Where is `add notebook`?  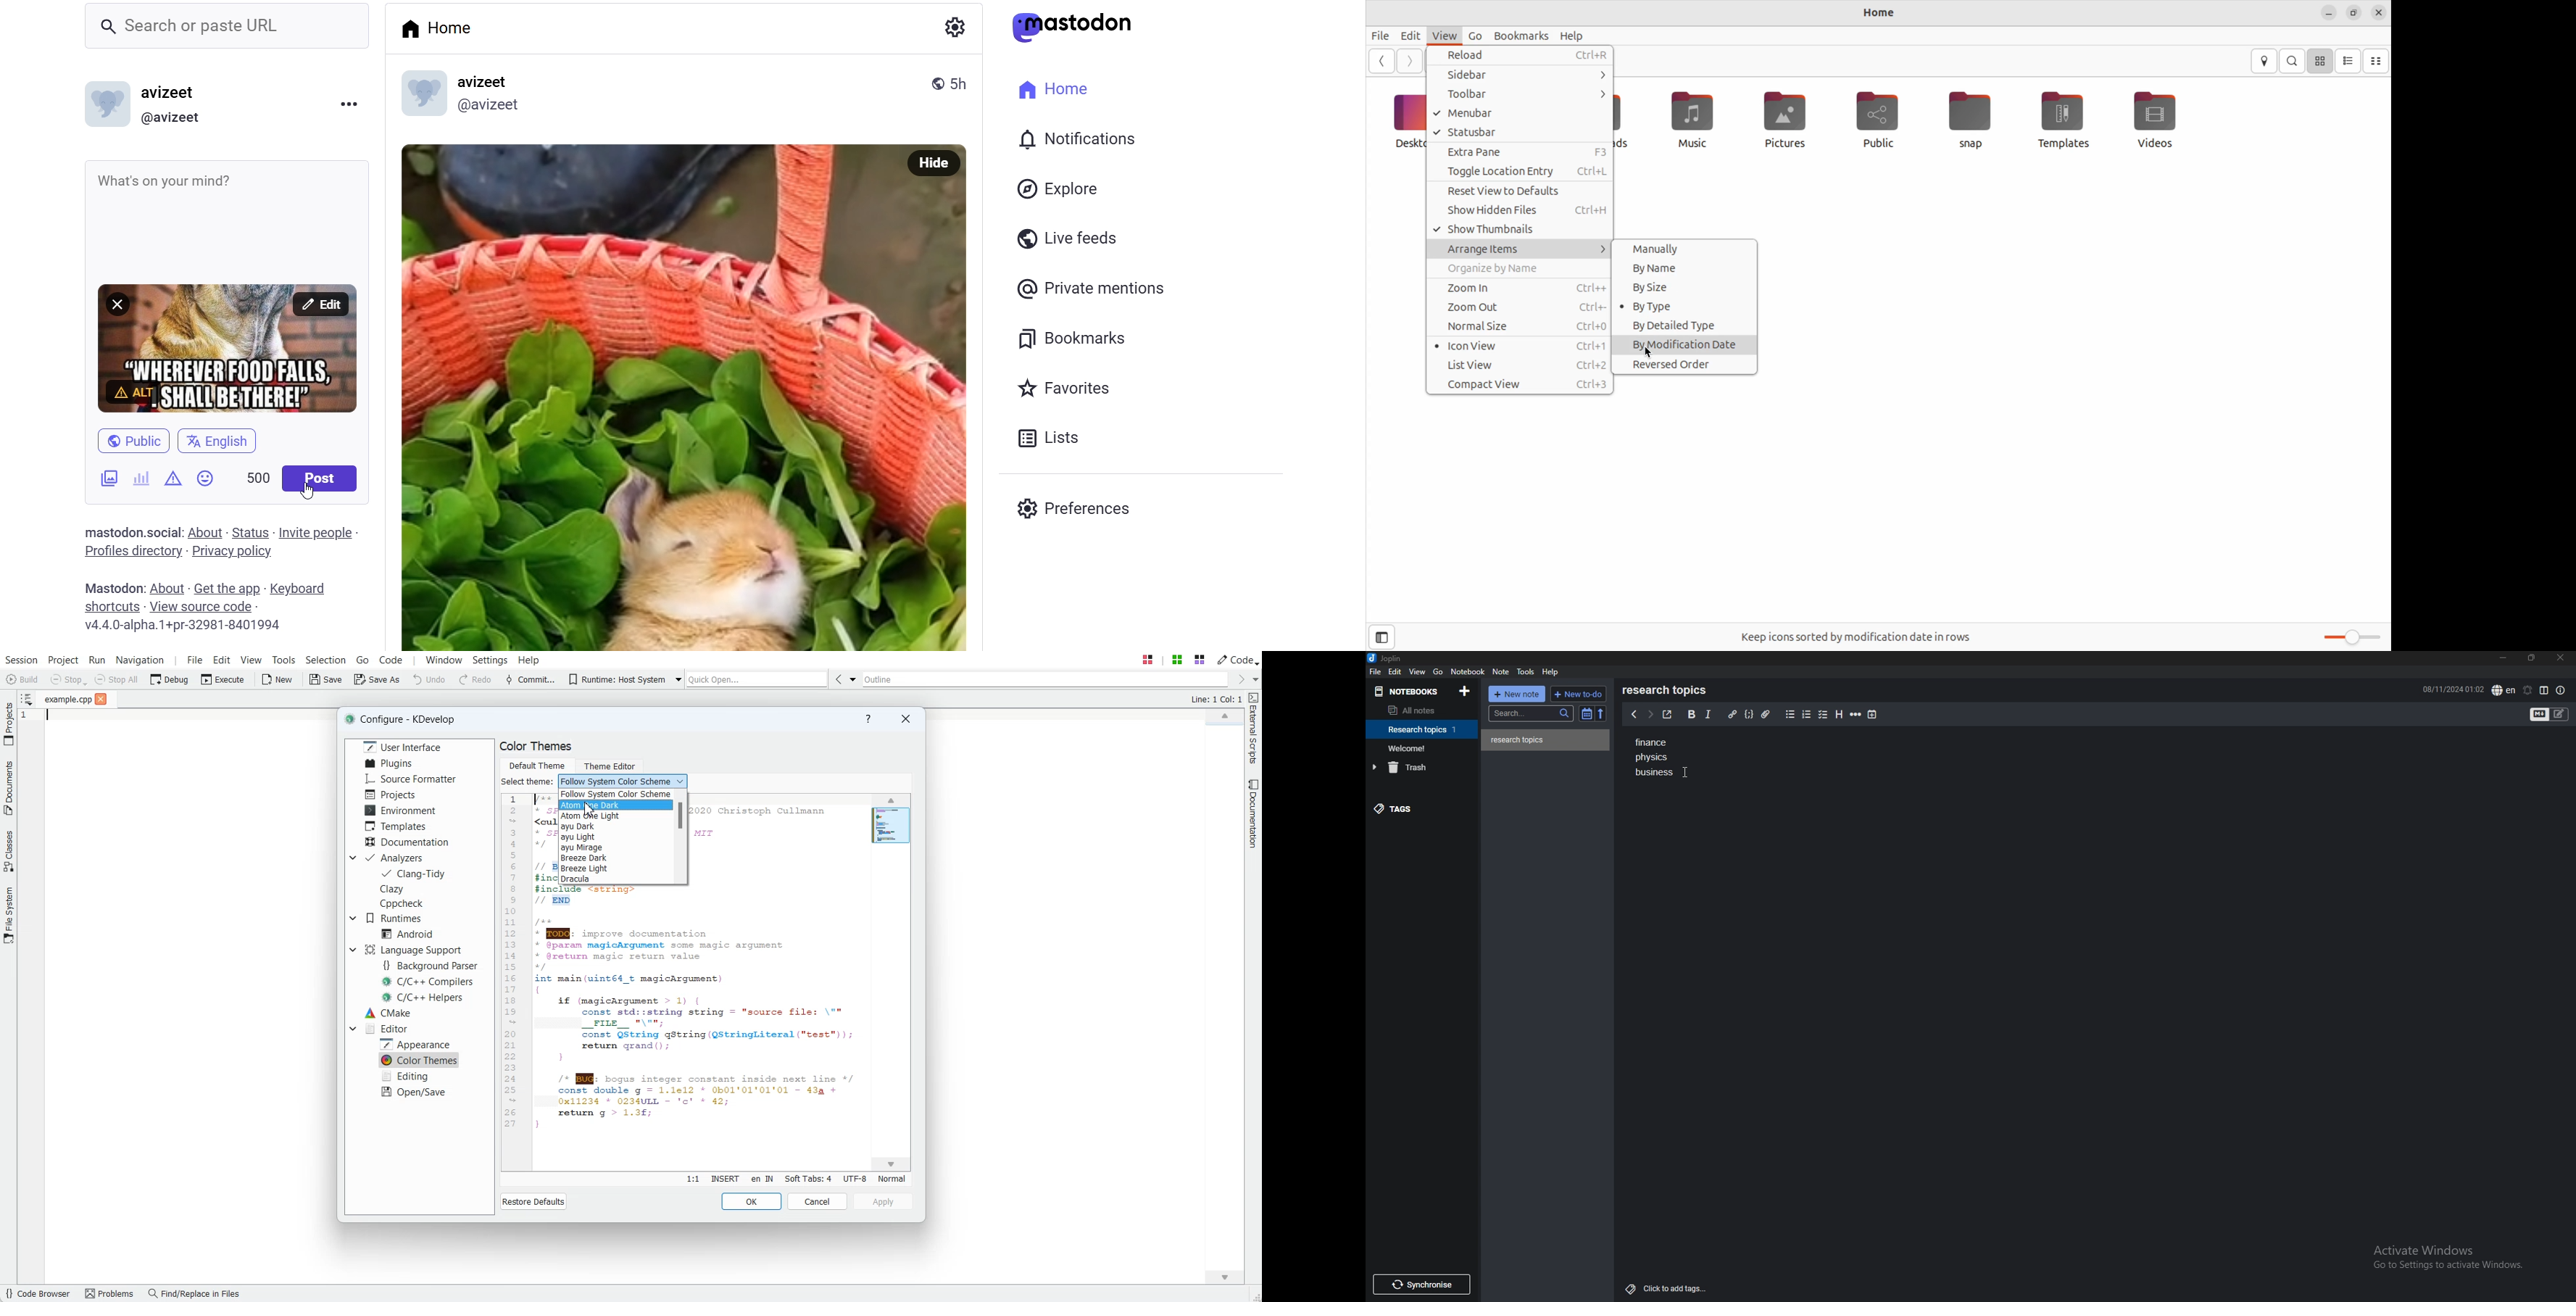 add notebook is located at coordinates (1464, 691).